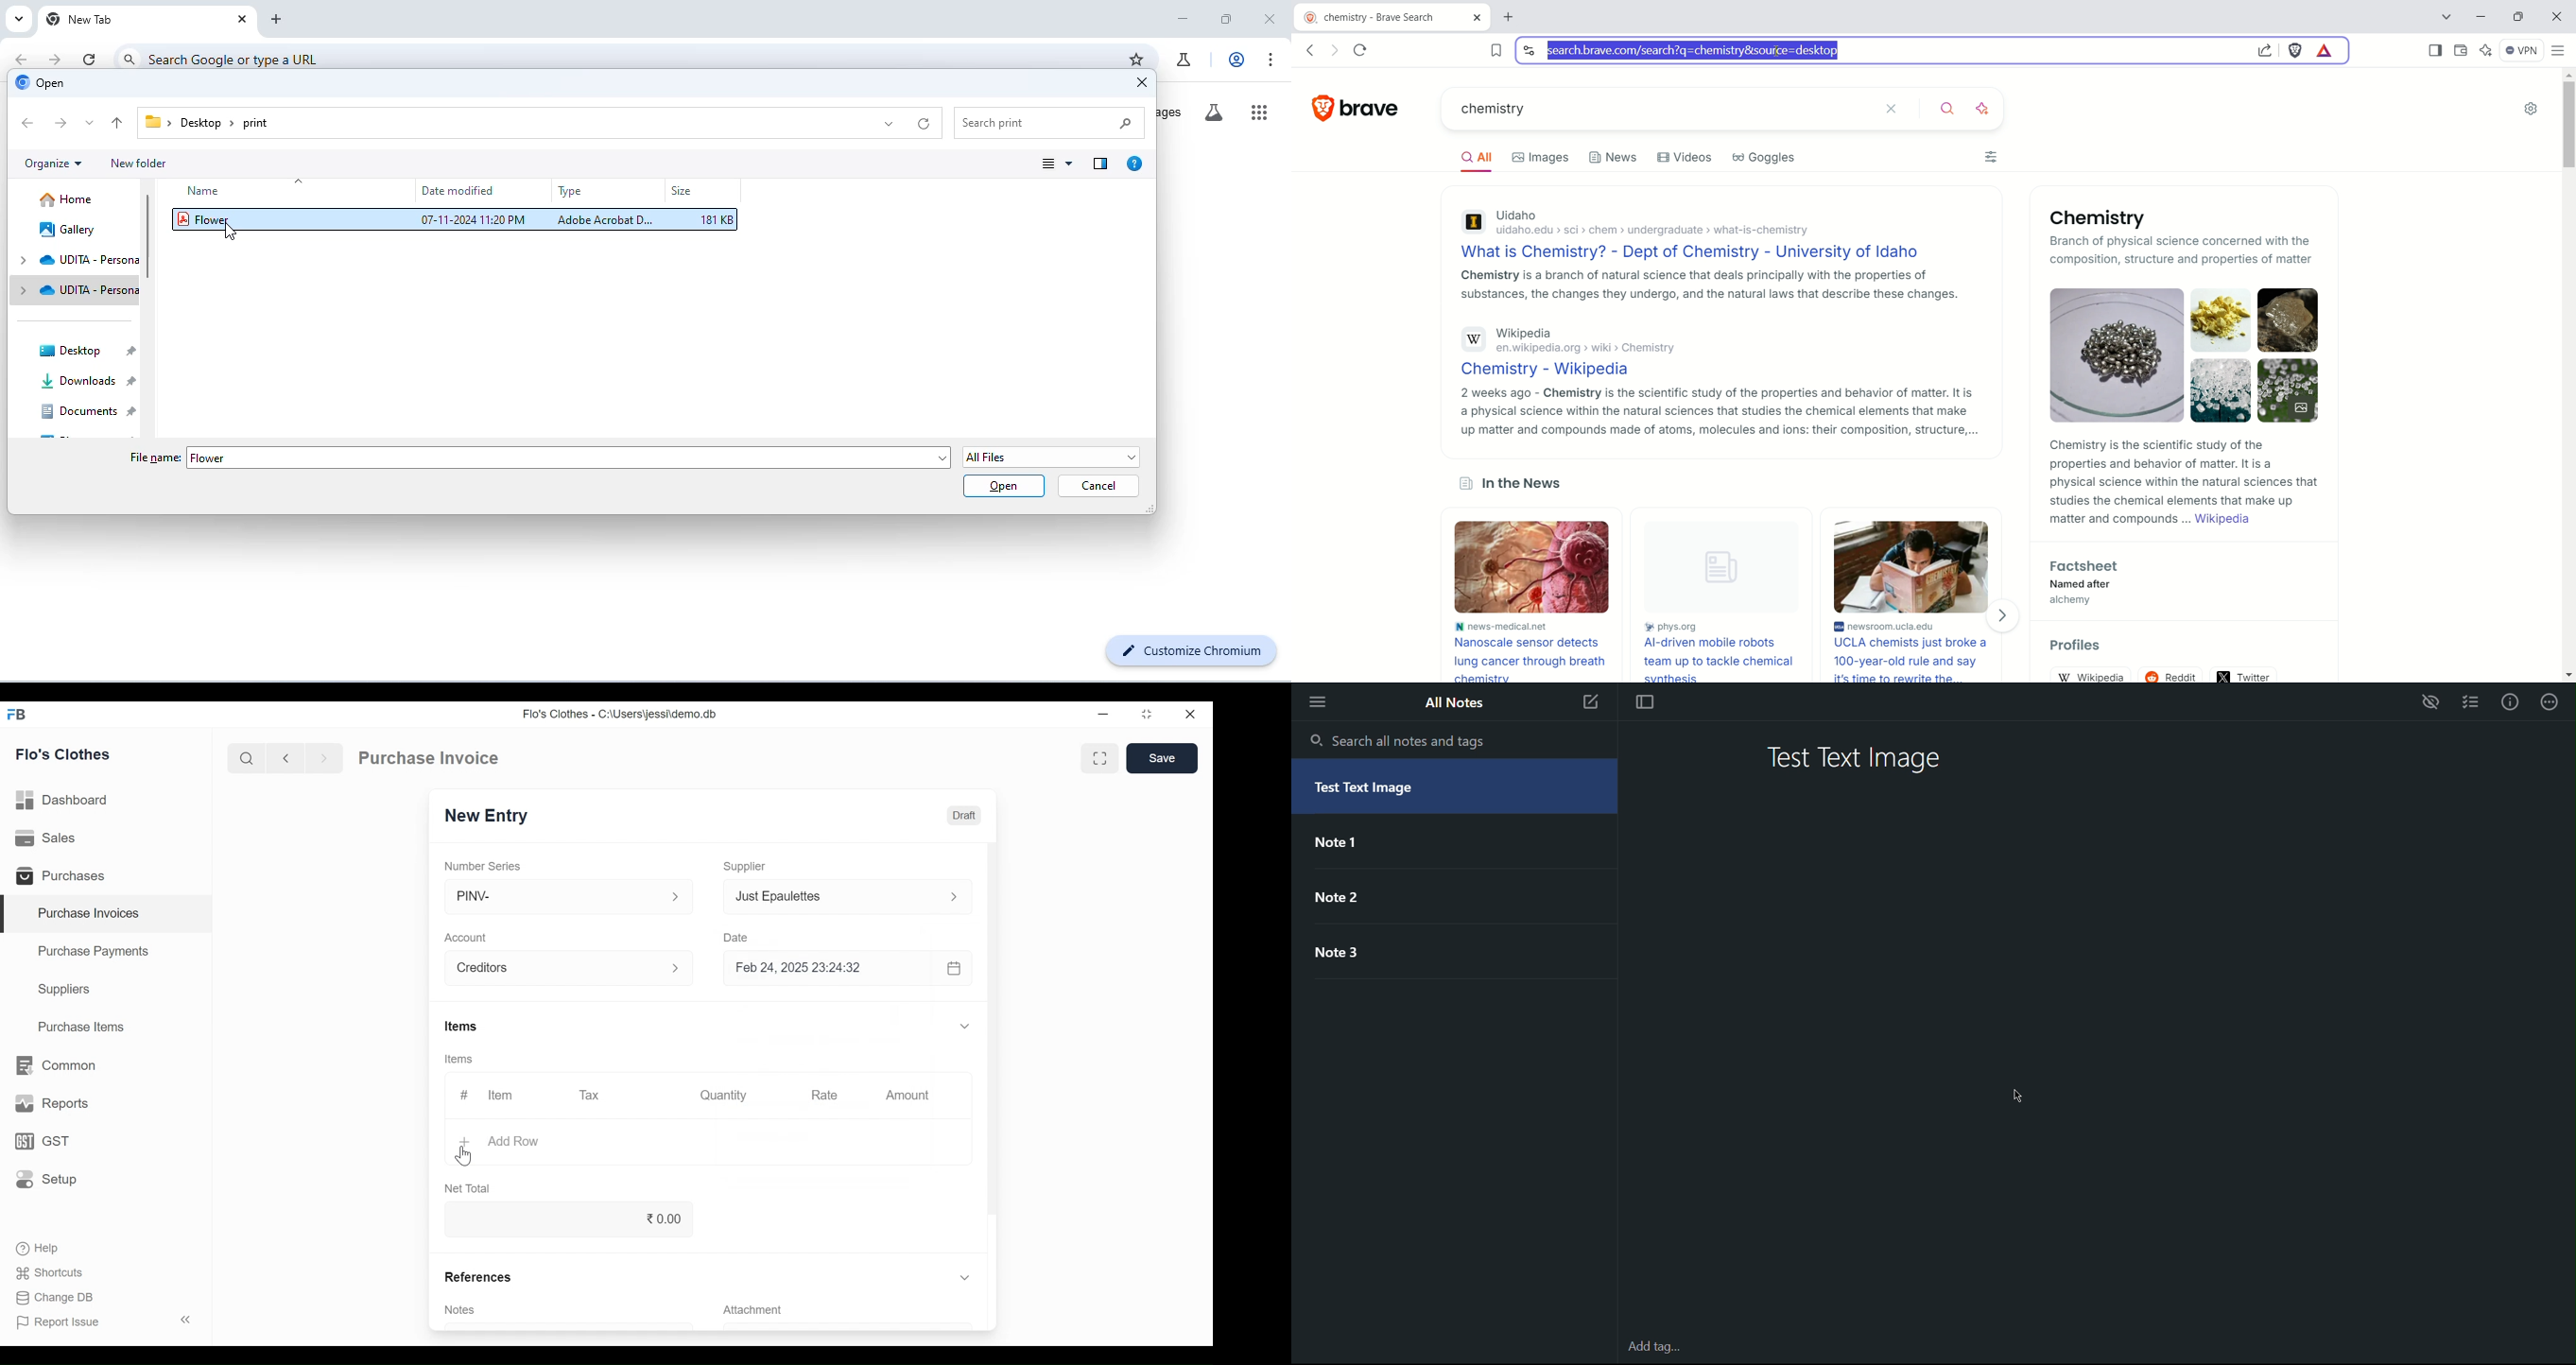  I want to click on Expand, so click(967, 1026).